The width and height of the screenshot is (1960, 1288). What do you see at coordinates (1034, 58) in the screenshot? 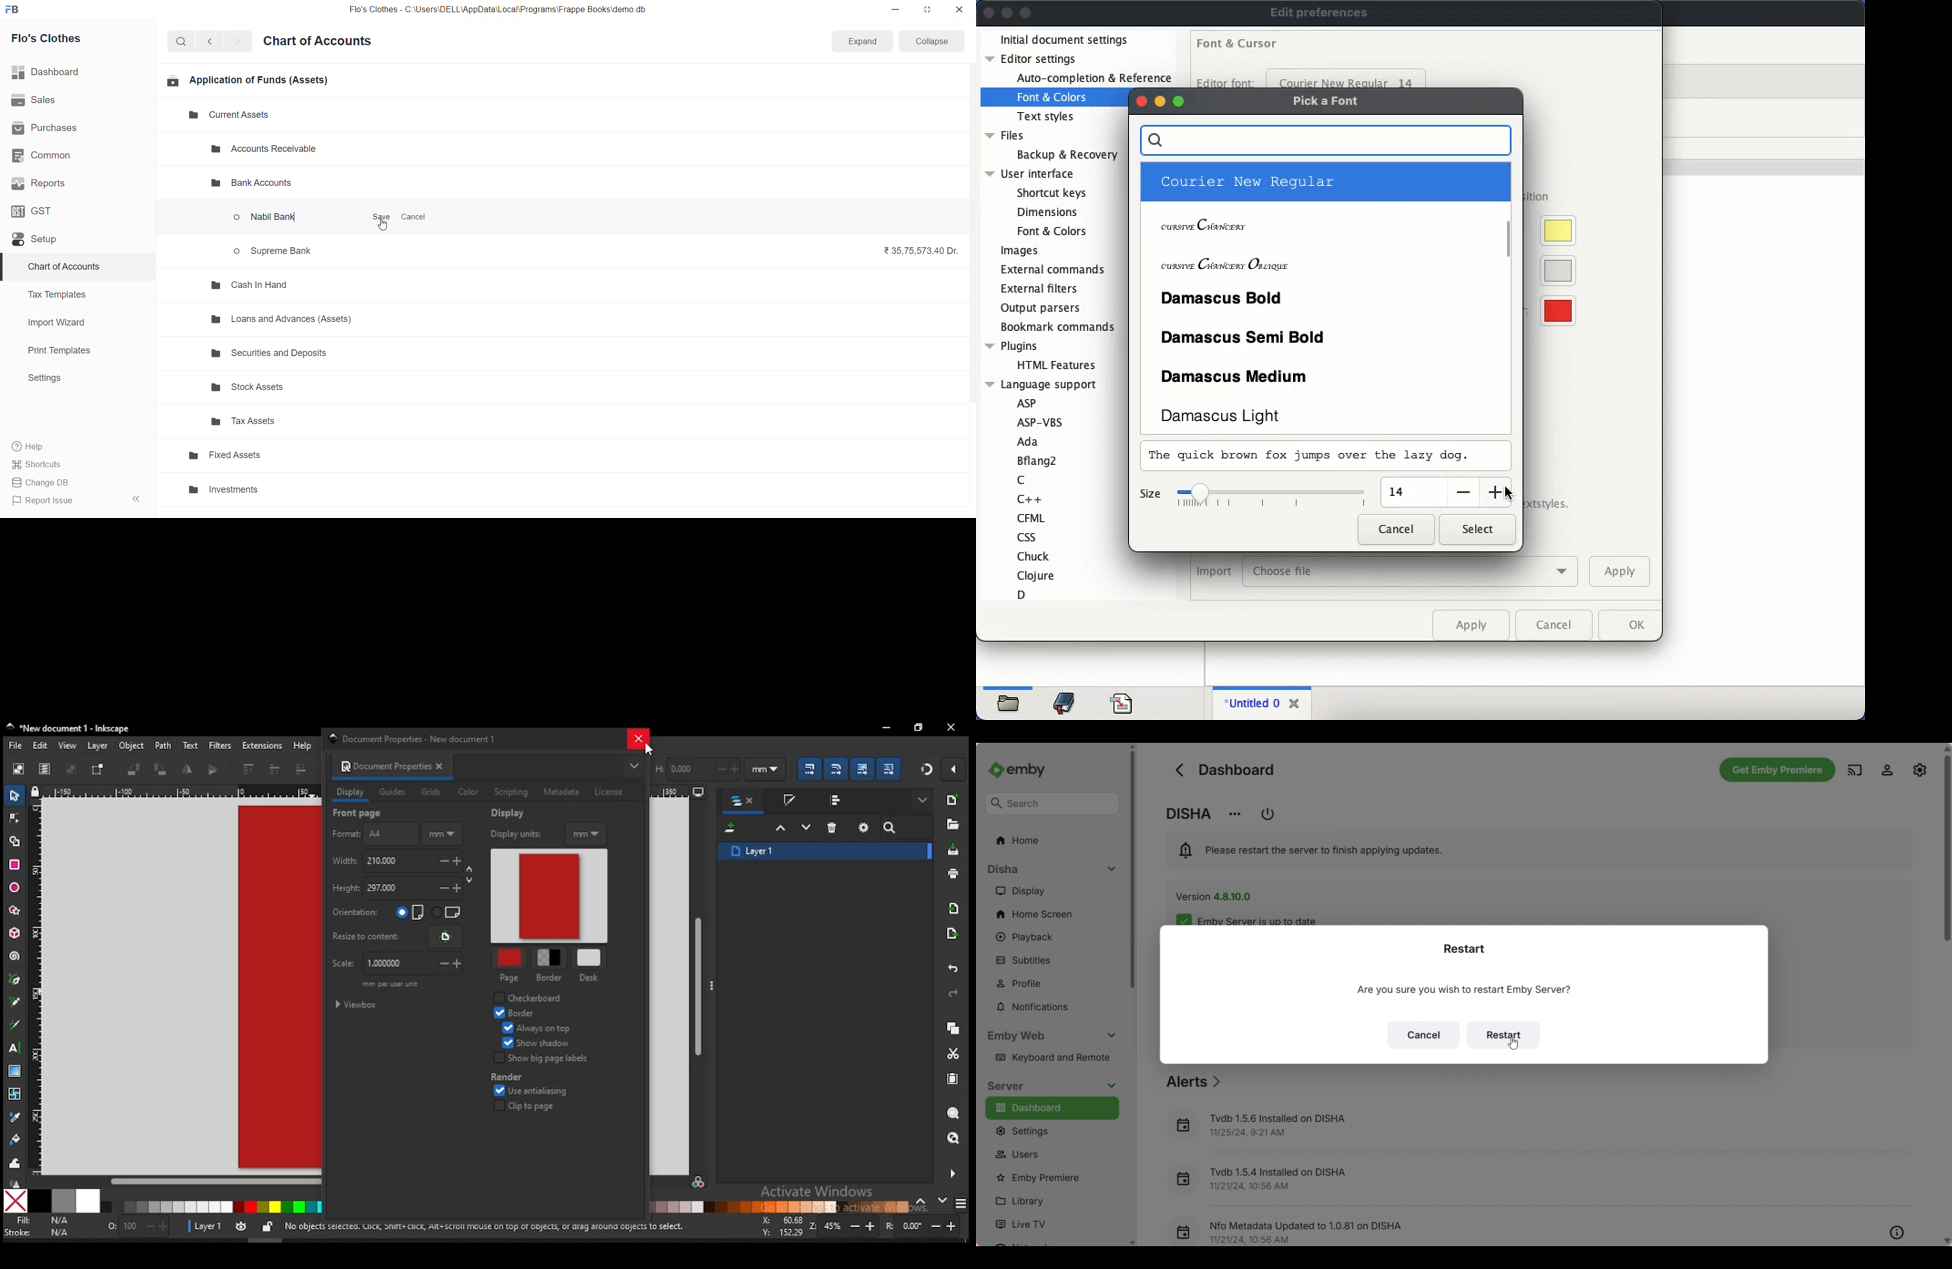
I see `editor settings` at bounding box center [1034, 58].